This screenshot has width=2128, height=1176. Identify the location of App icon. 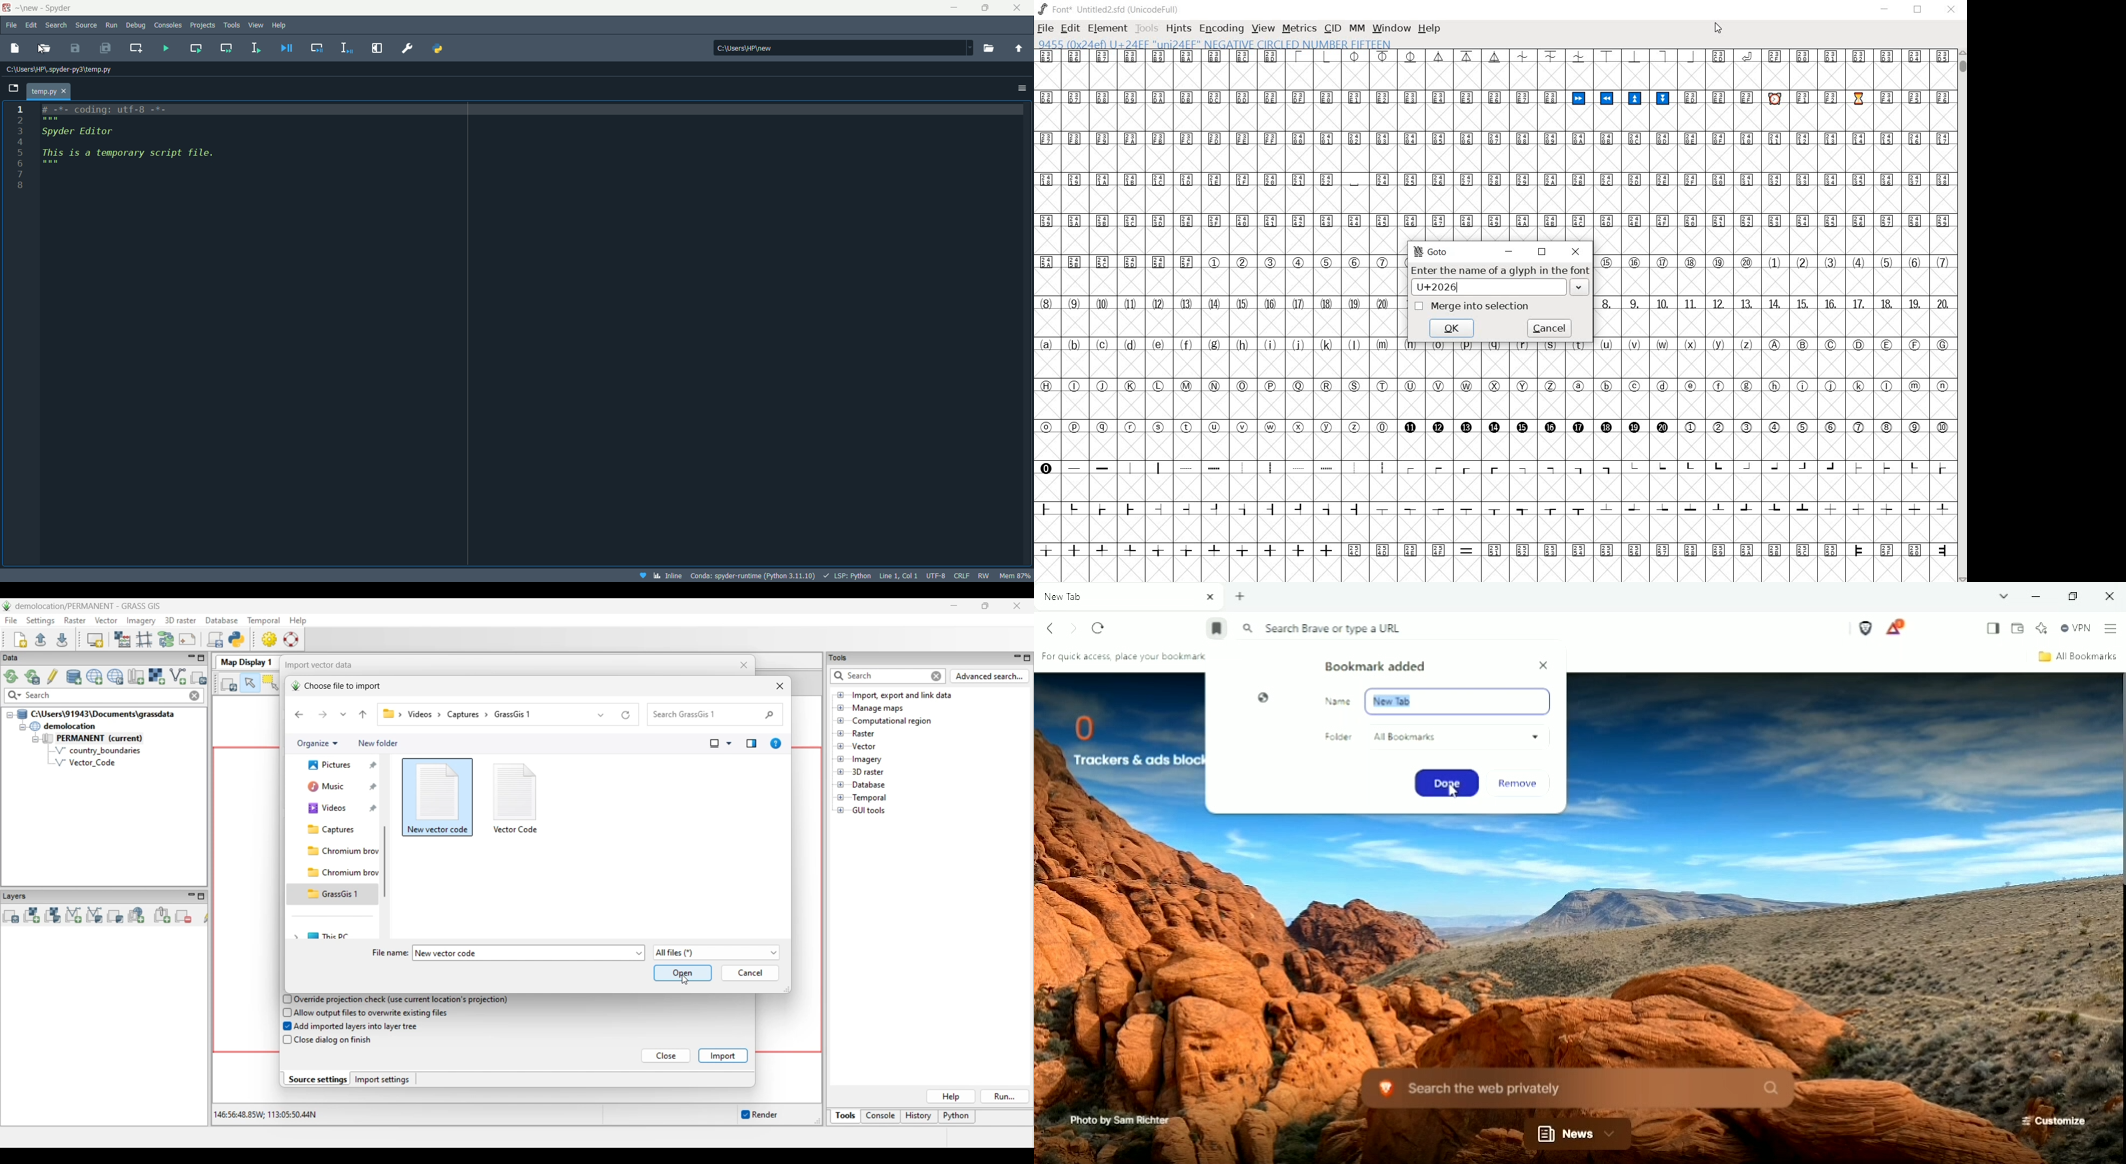
(8, 9).